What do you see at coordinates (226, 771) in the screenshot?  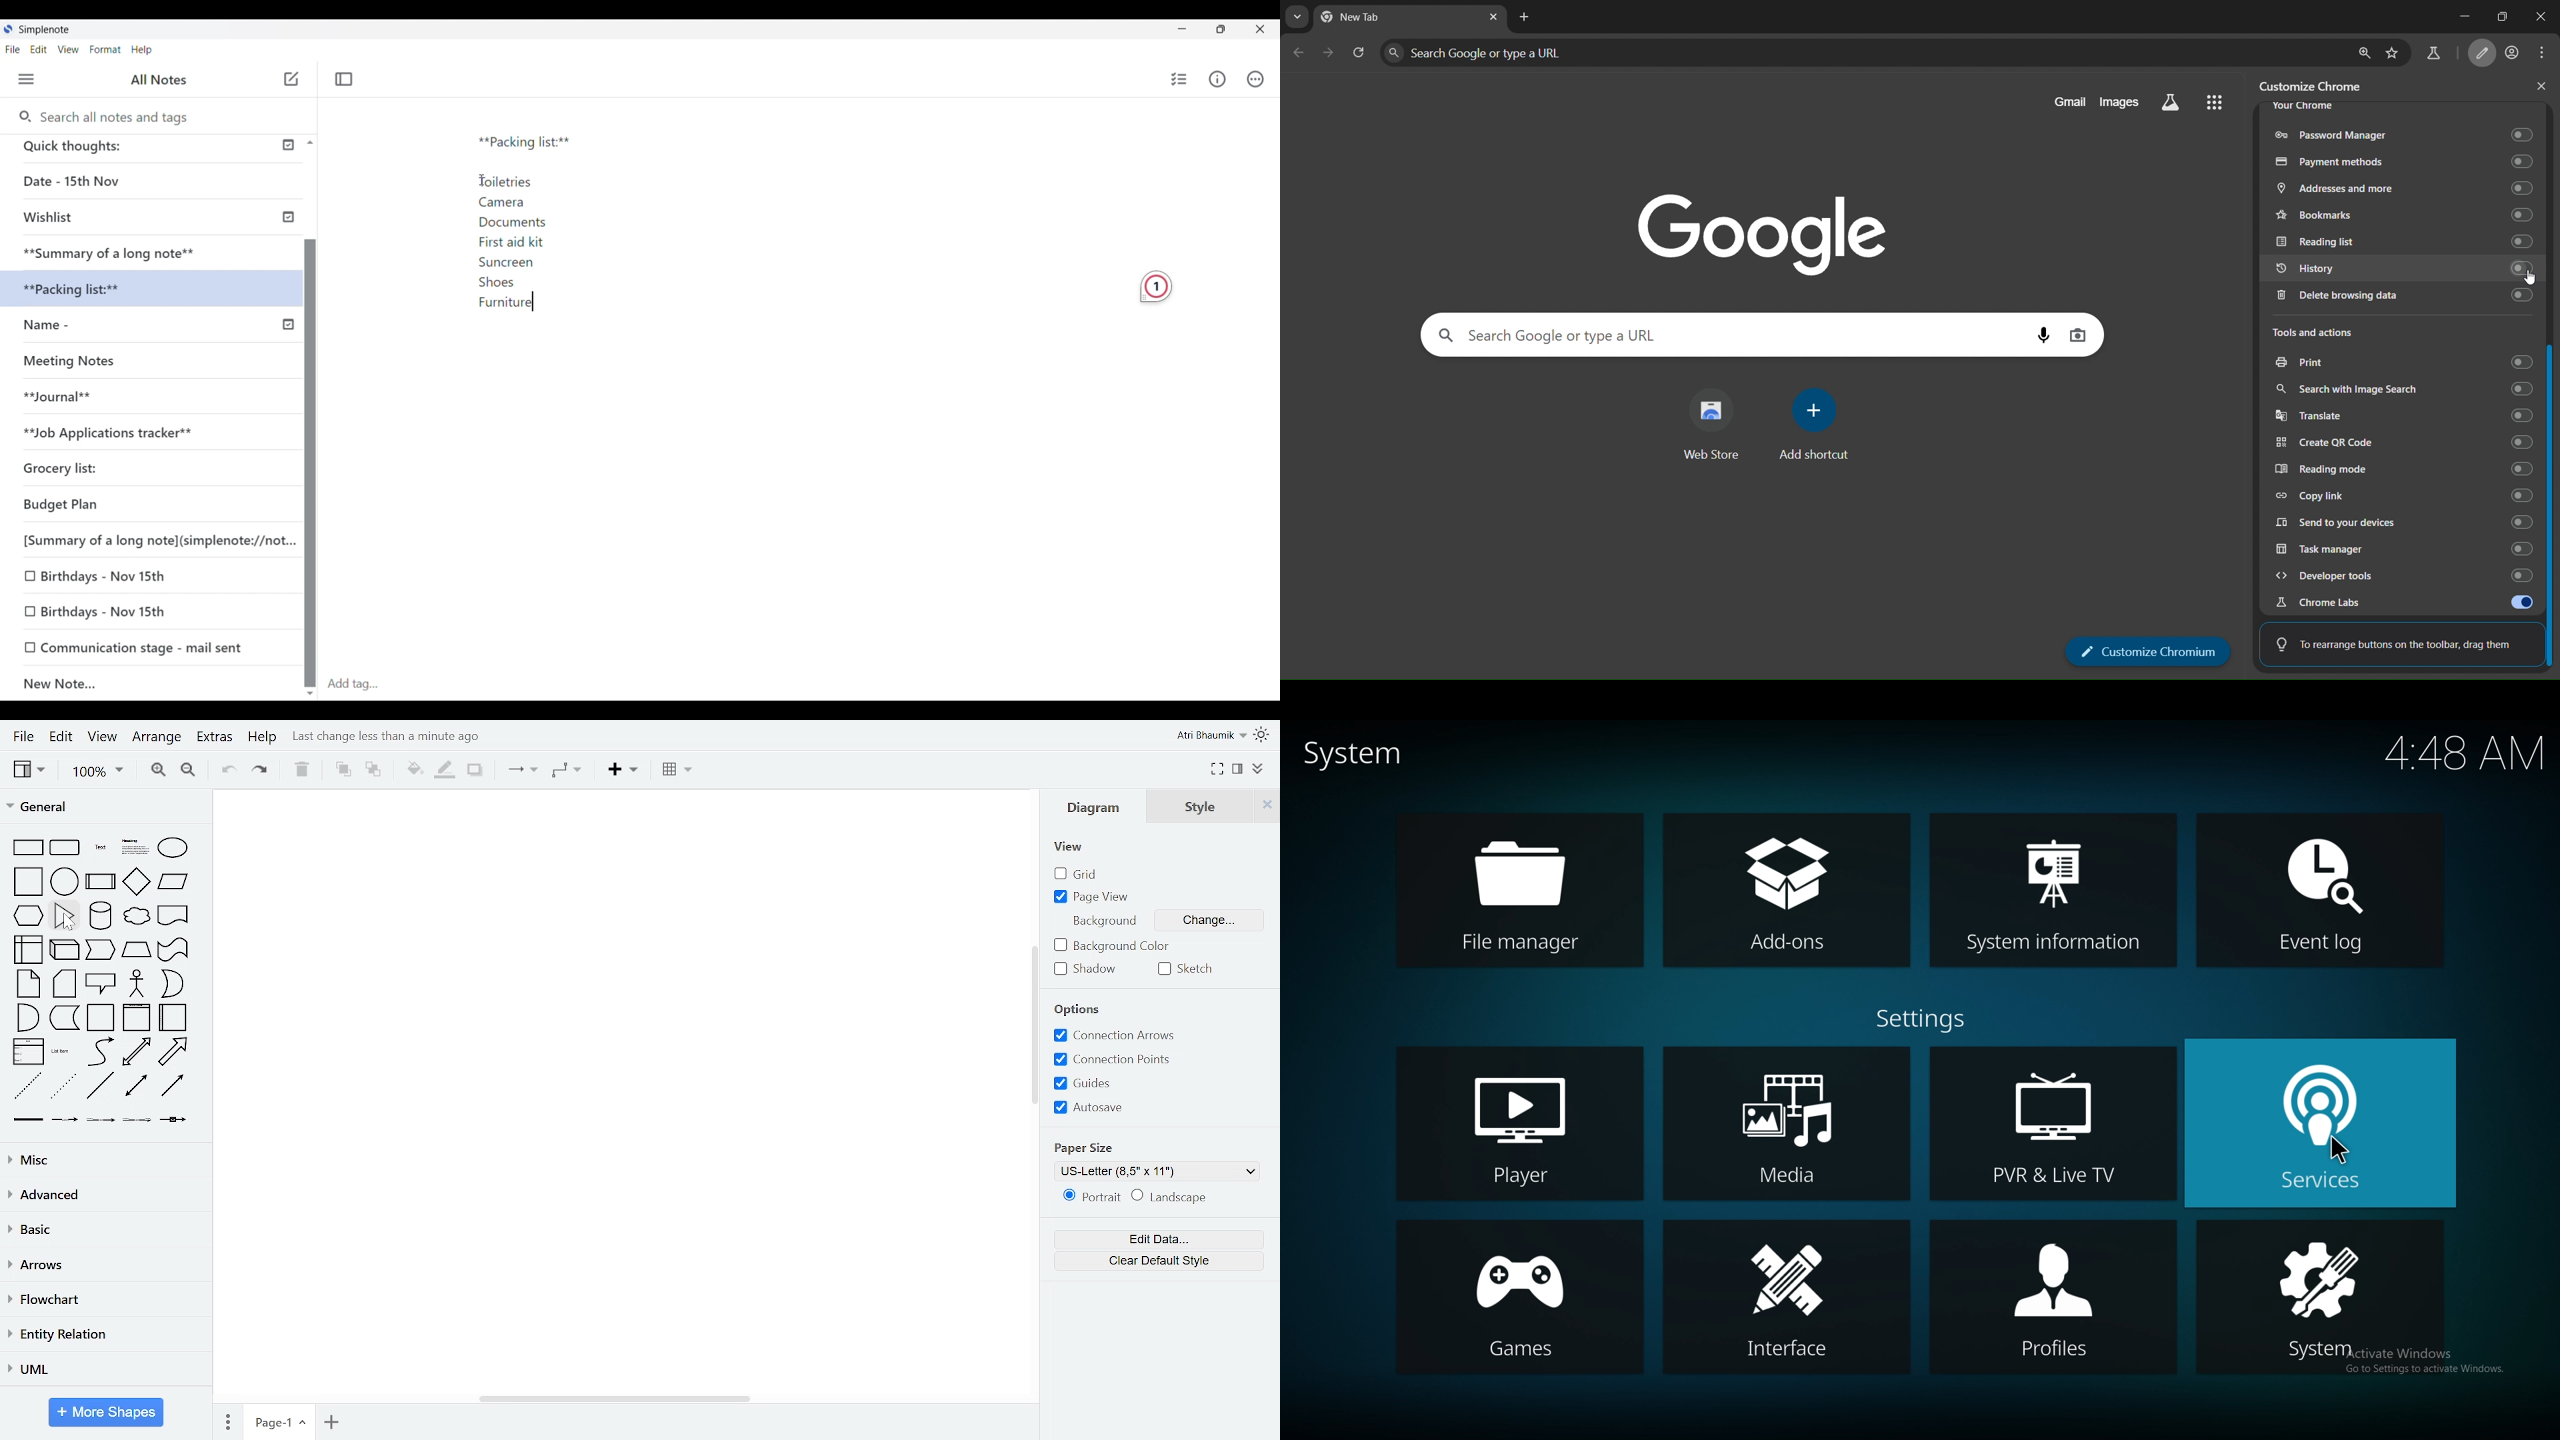 I see `undo` at bounding box center [226, 771].